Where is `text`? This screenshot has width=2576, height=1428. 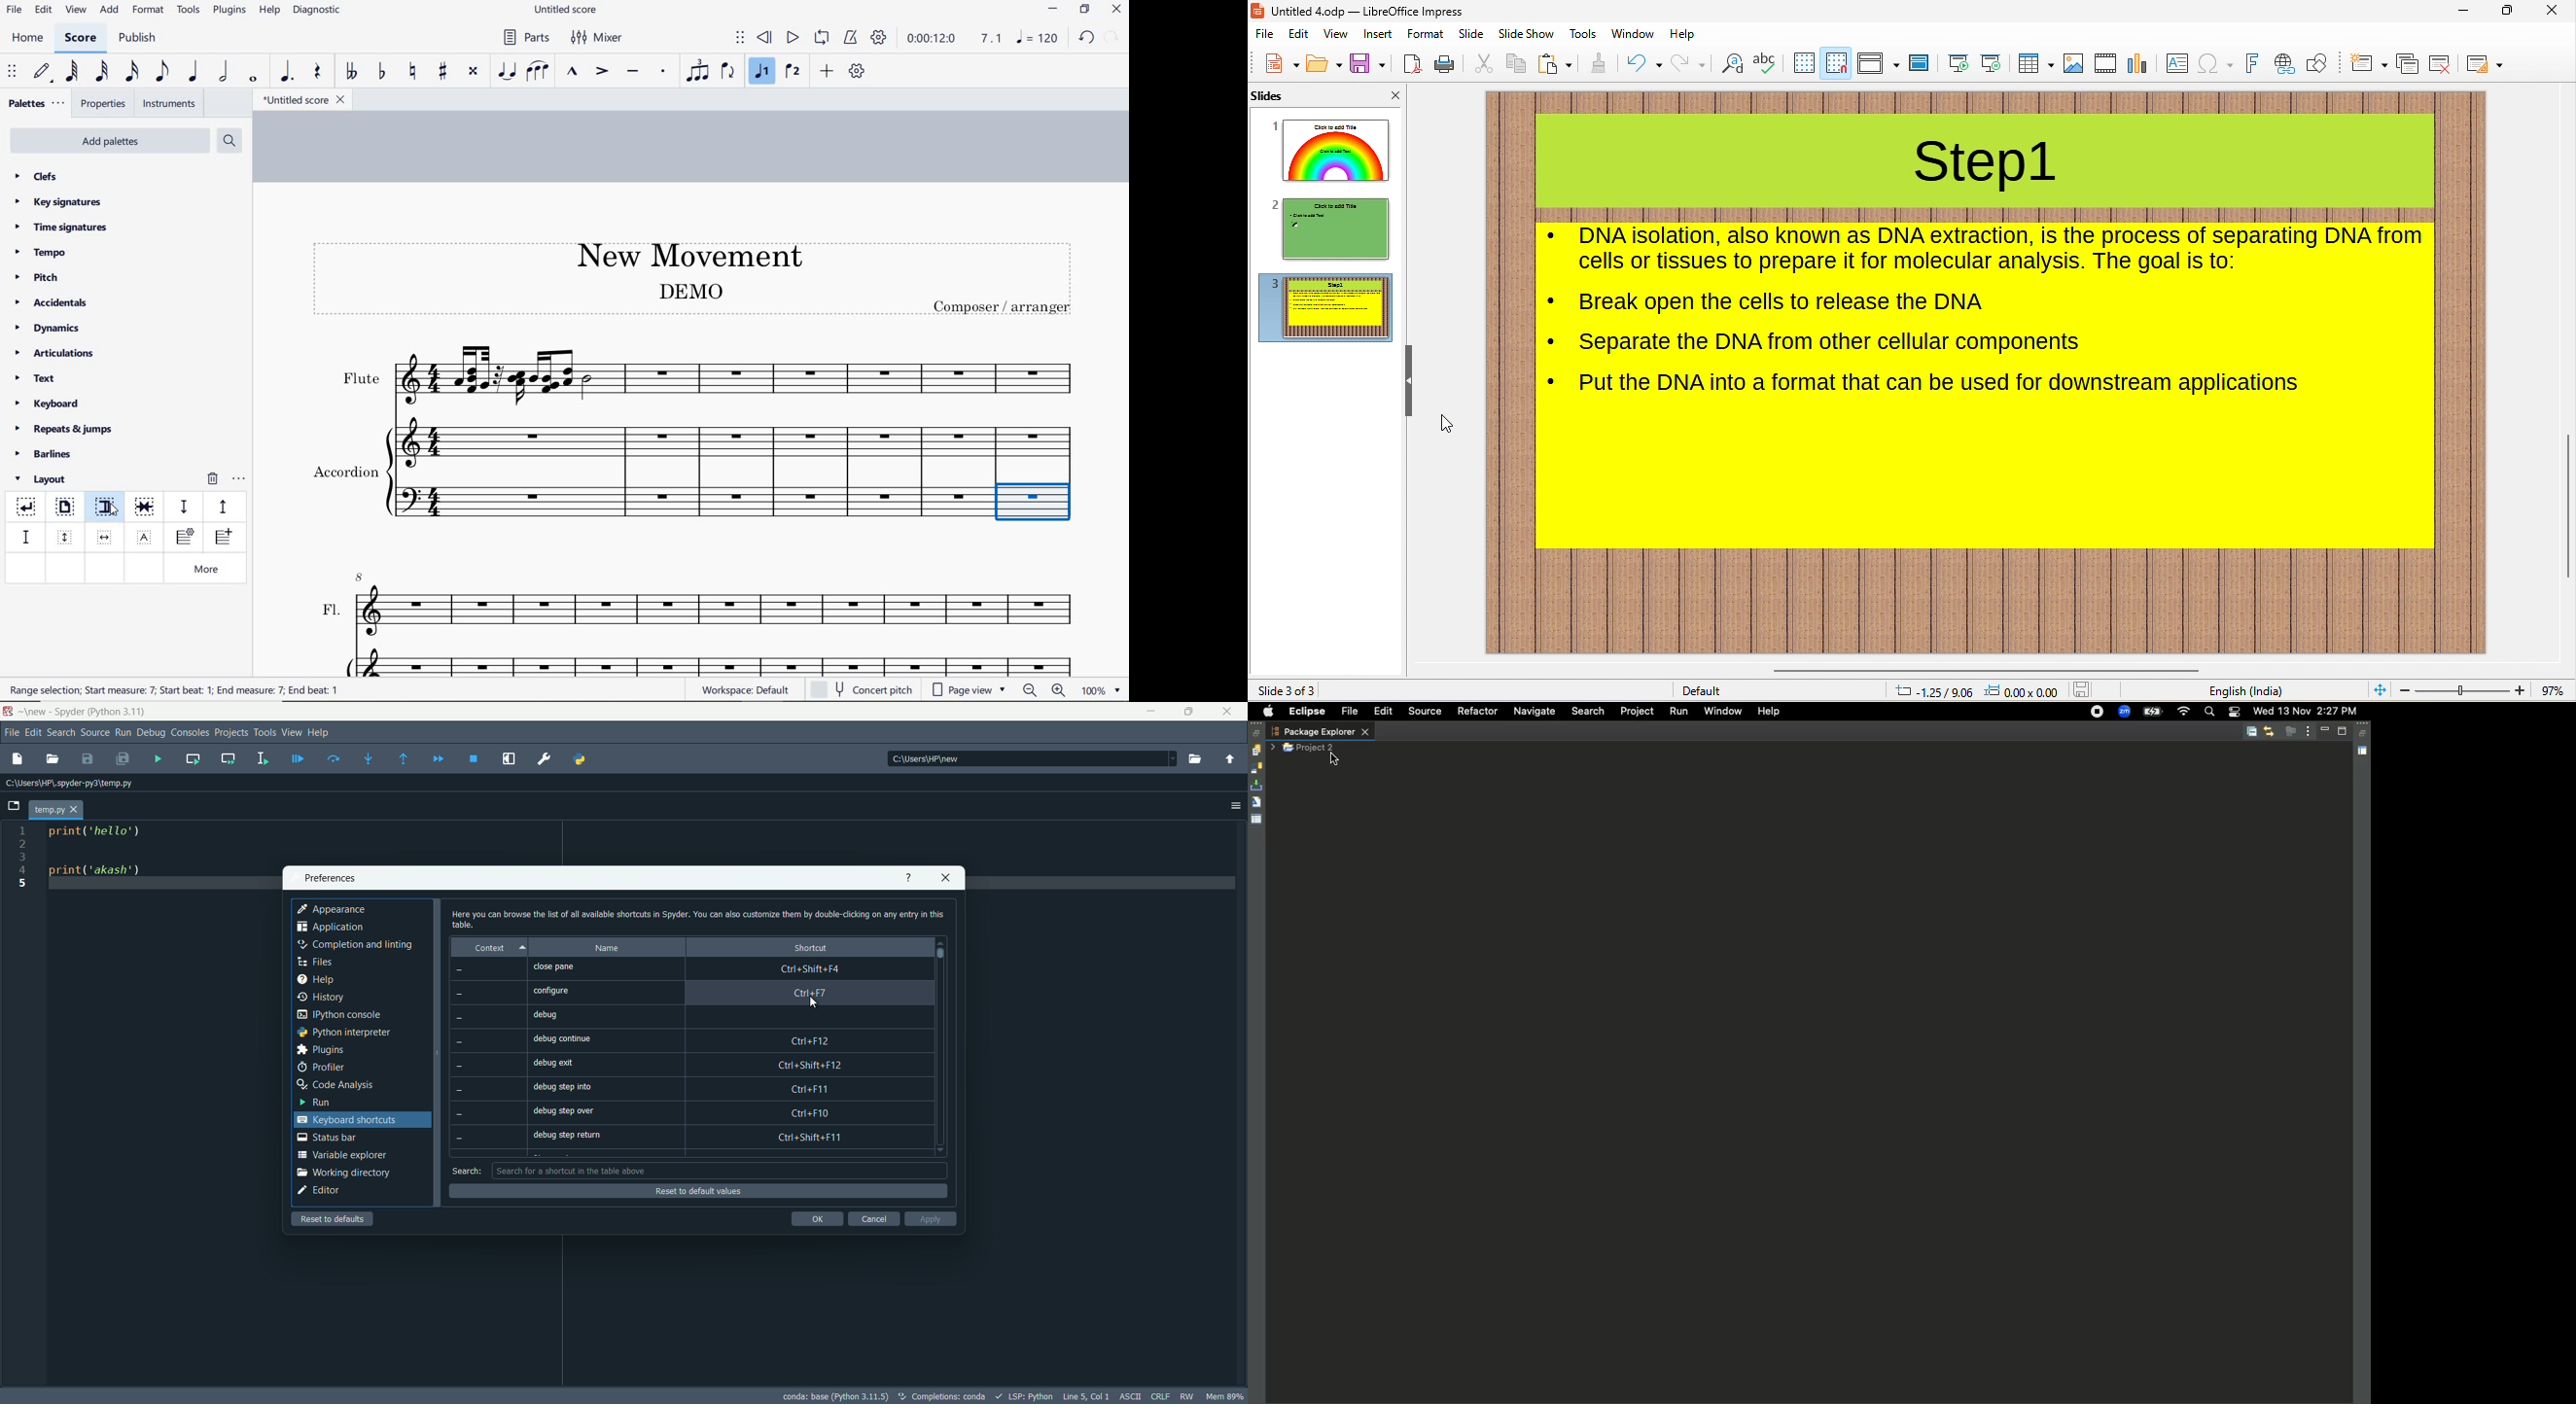 text is located at coordinates (690, 290).